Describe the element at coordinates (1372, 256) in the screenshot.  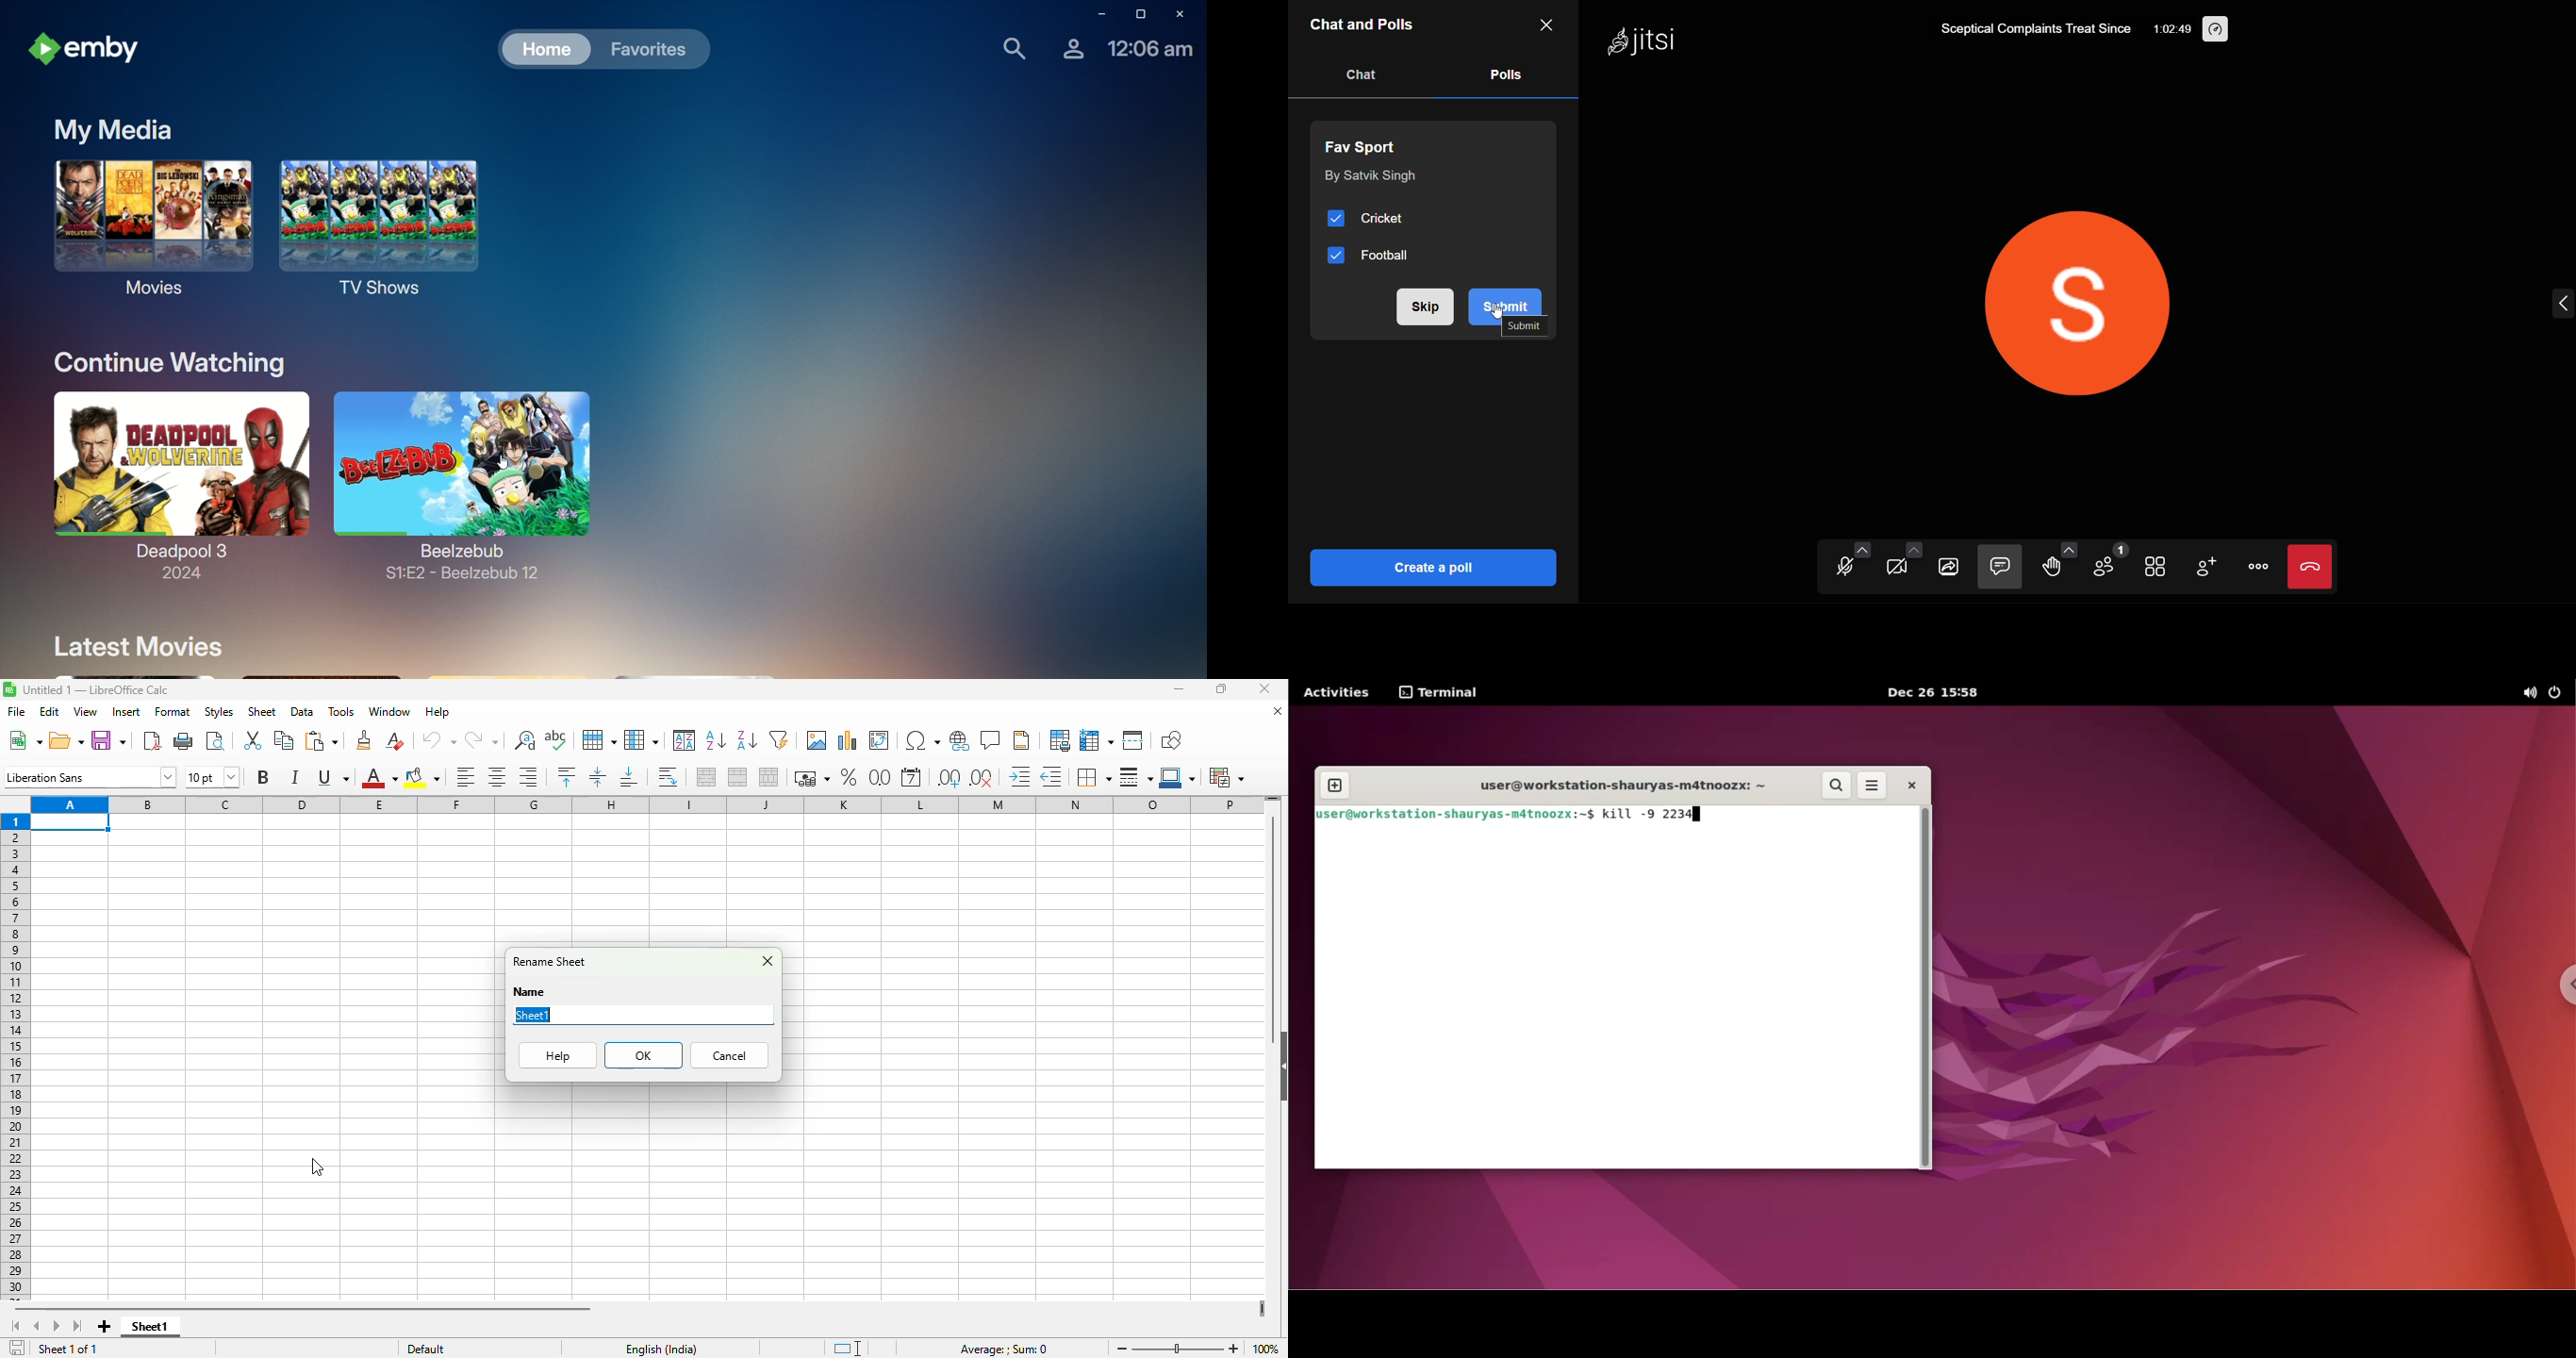
I see `Football` at that location.